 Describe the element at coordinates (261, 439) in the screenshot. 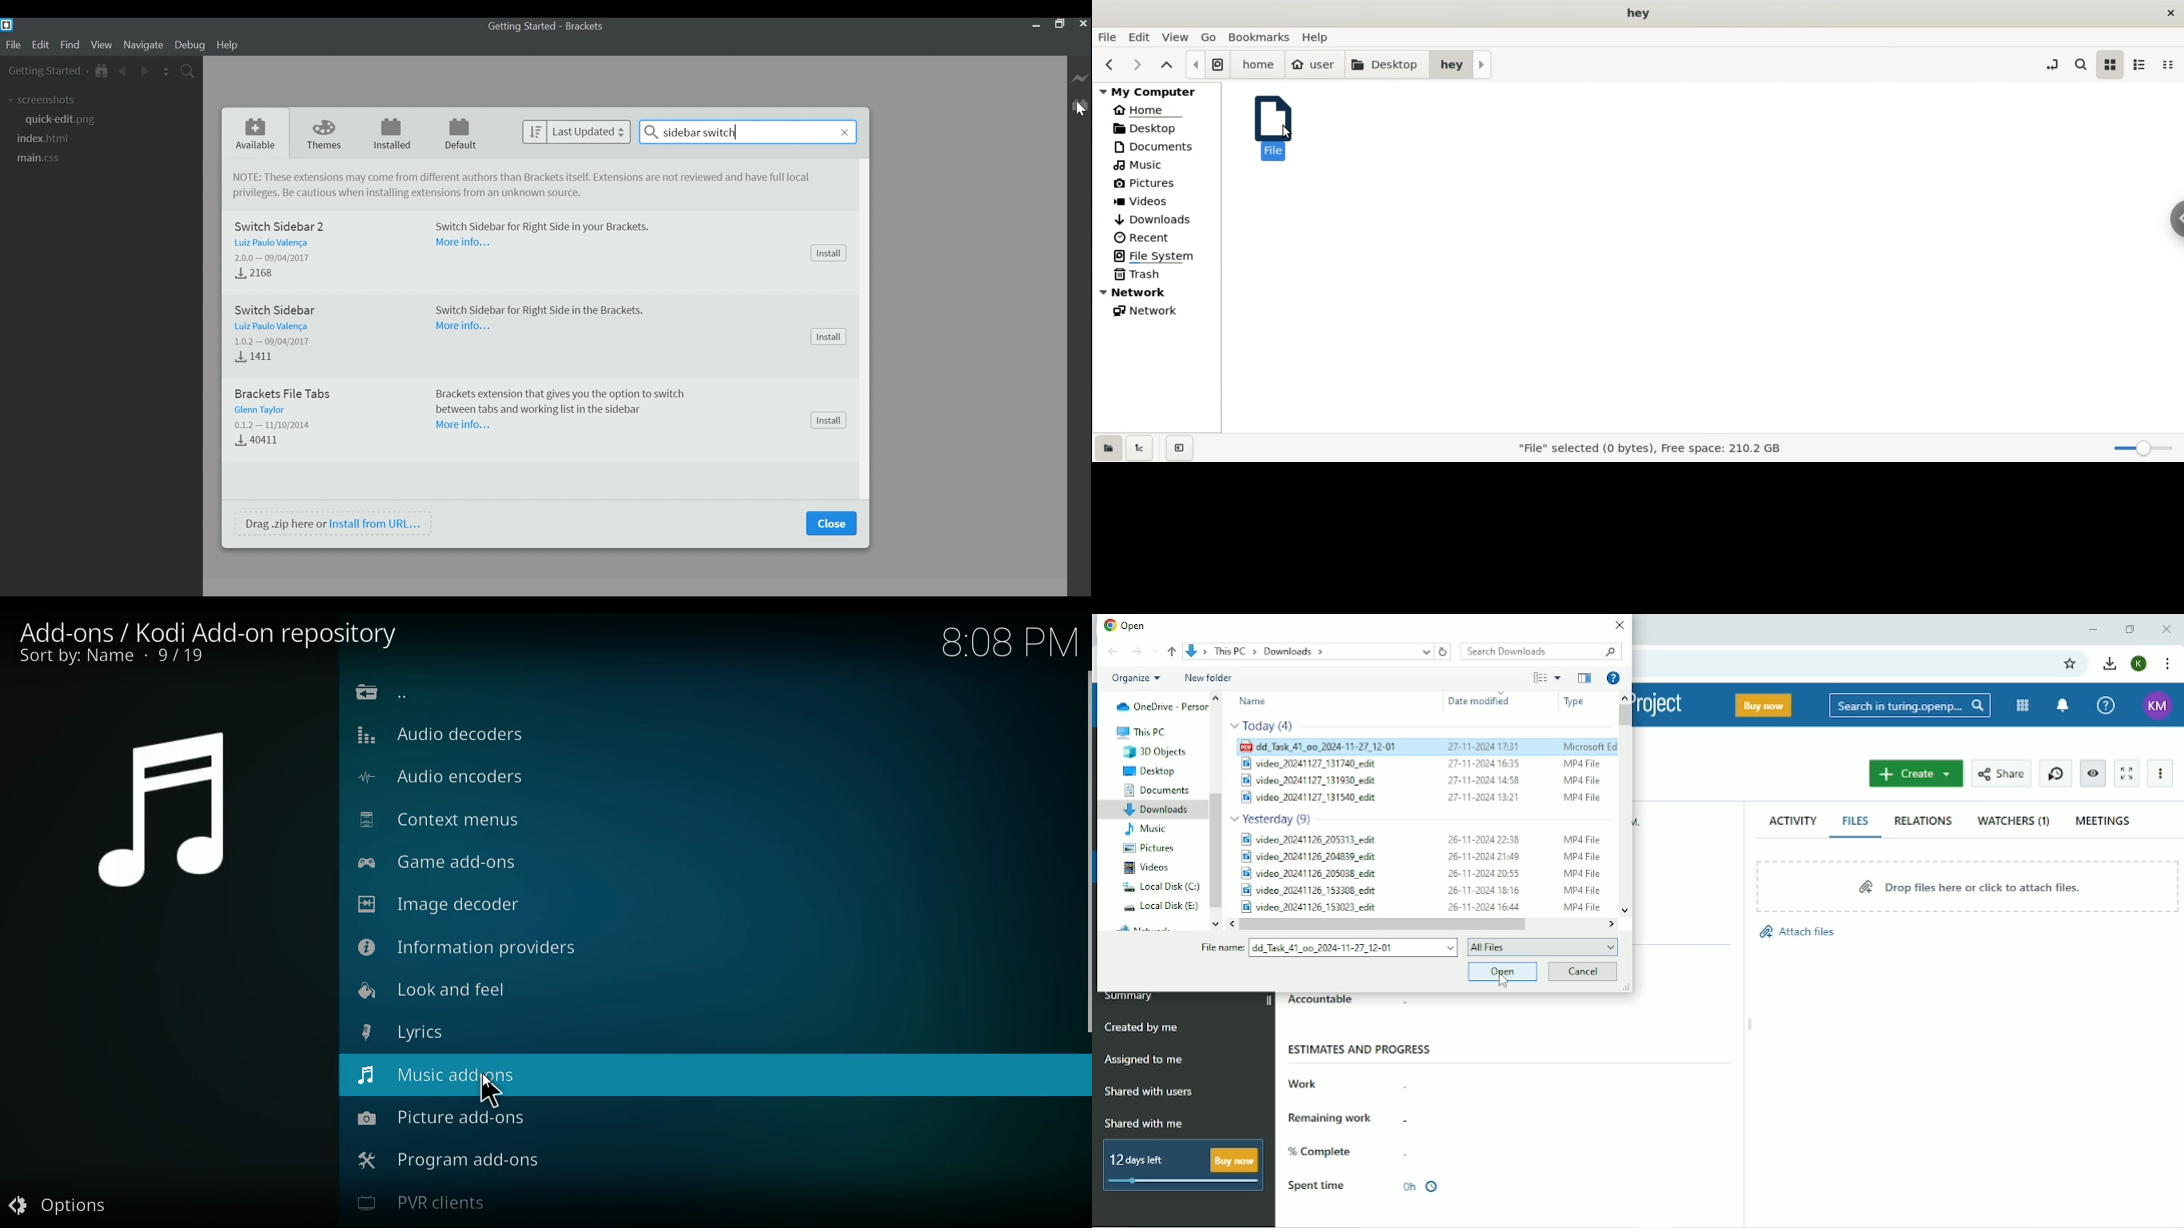

I see `Download` at that location.